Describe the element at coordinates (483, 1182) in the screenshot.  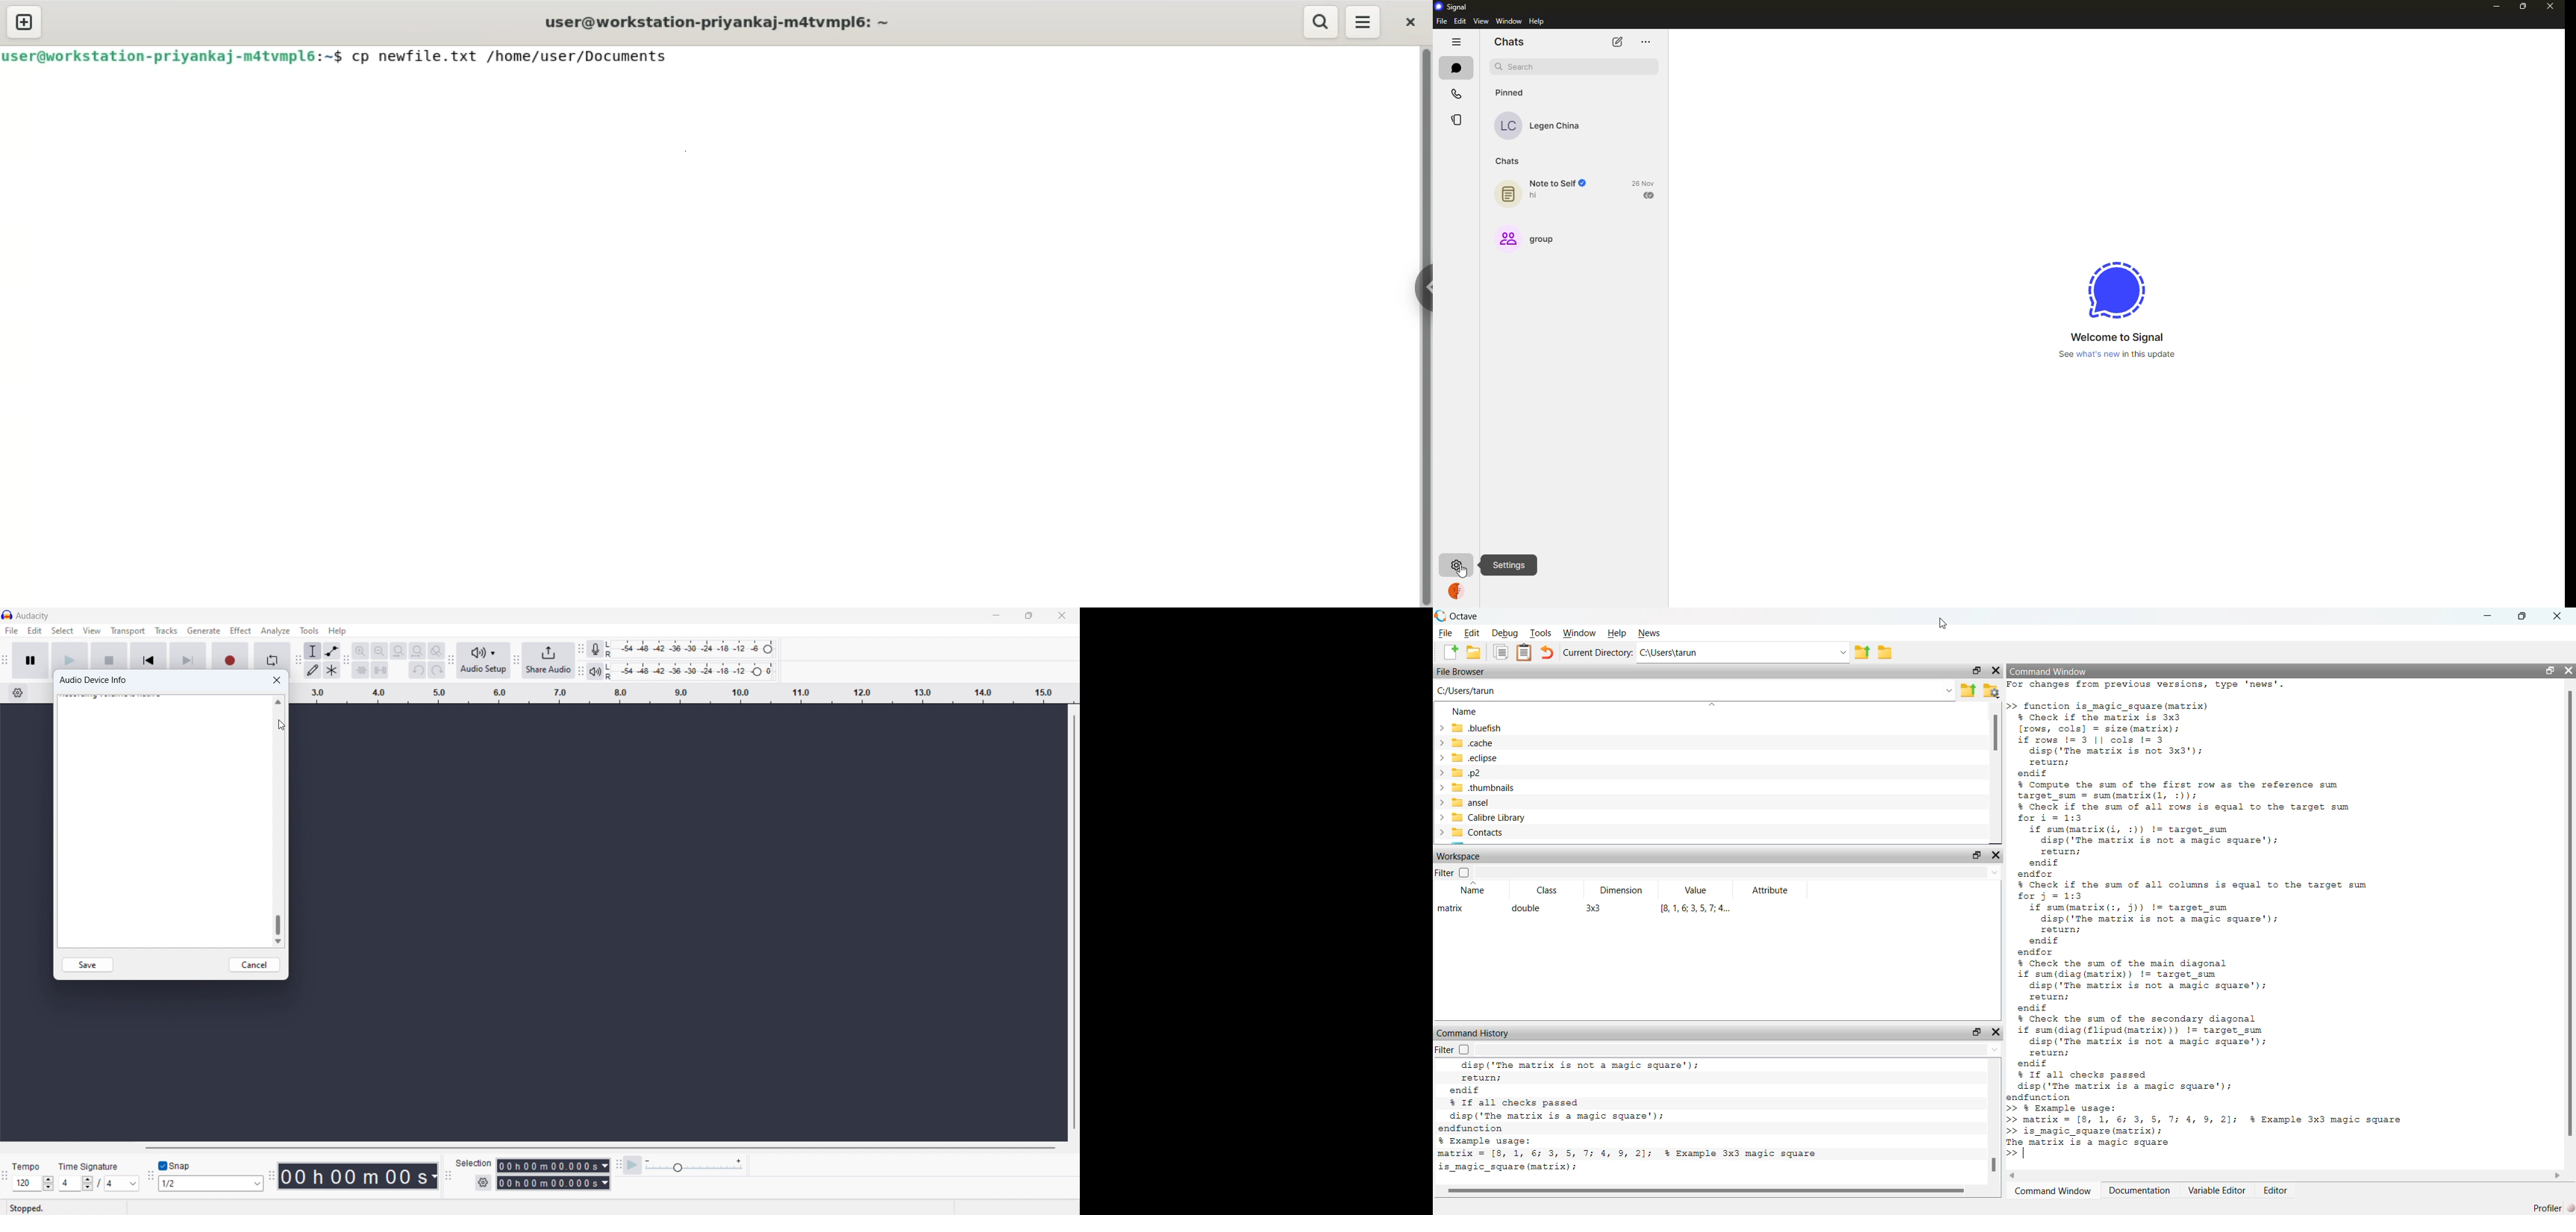
I see `settings` at that location.